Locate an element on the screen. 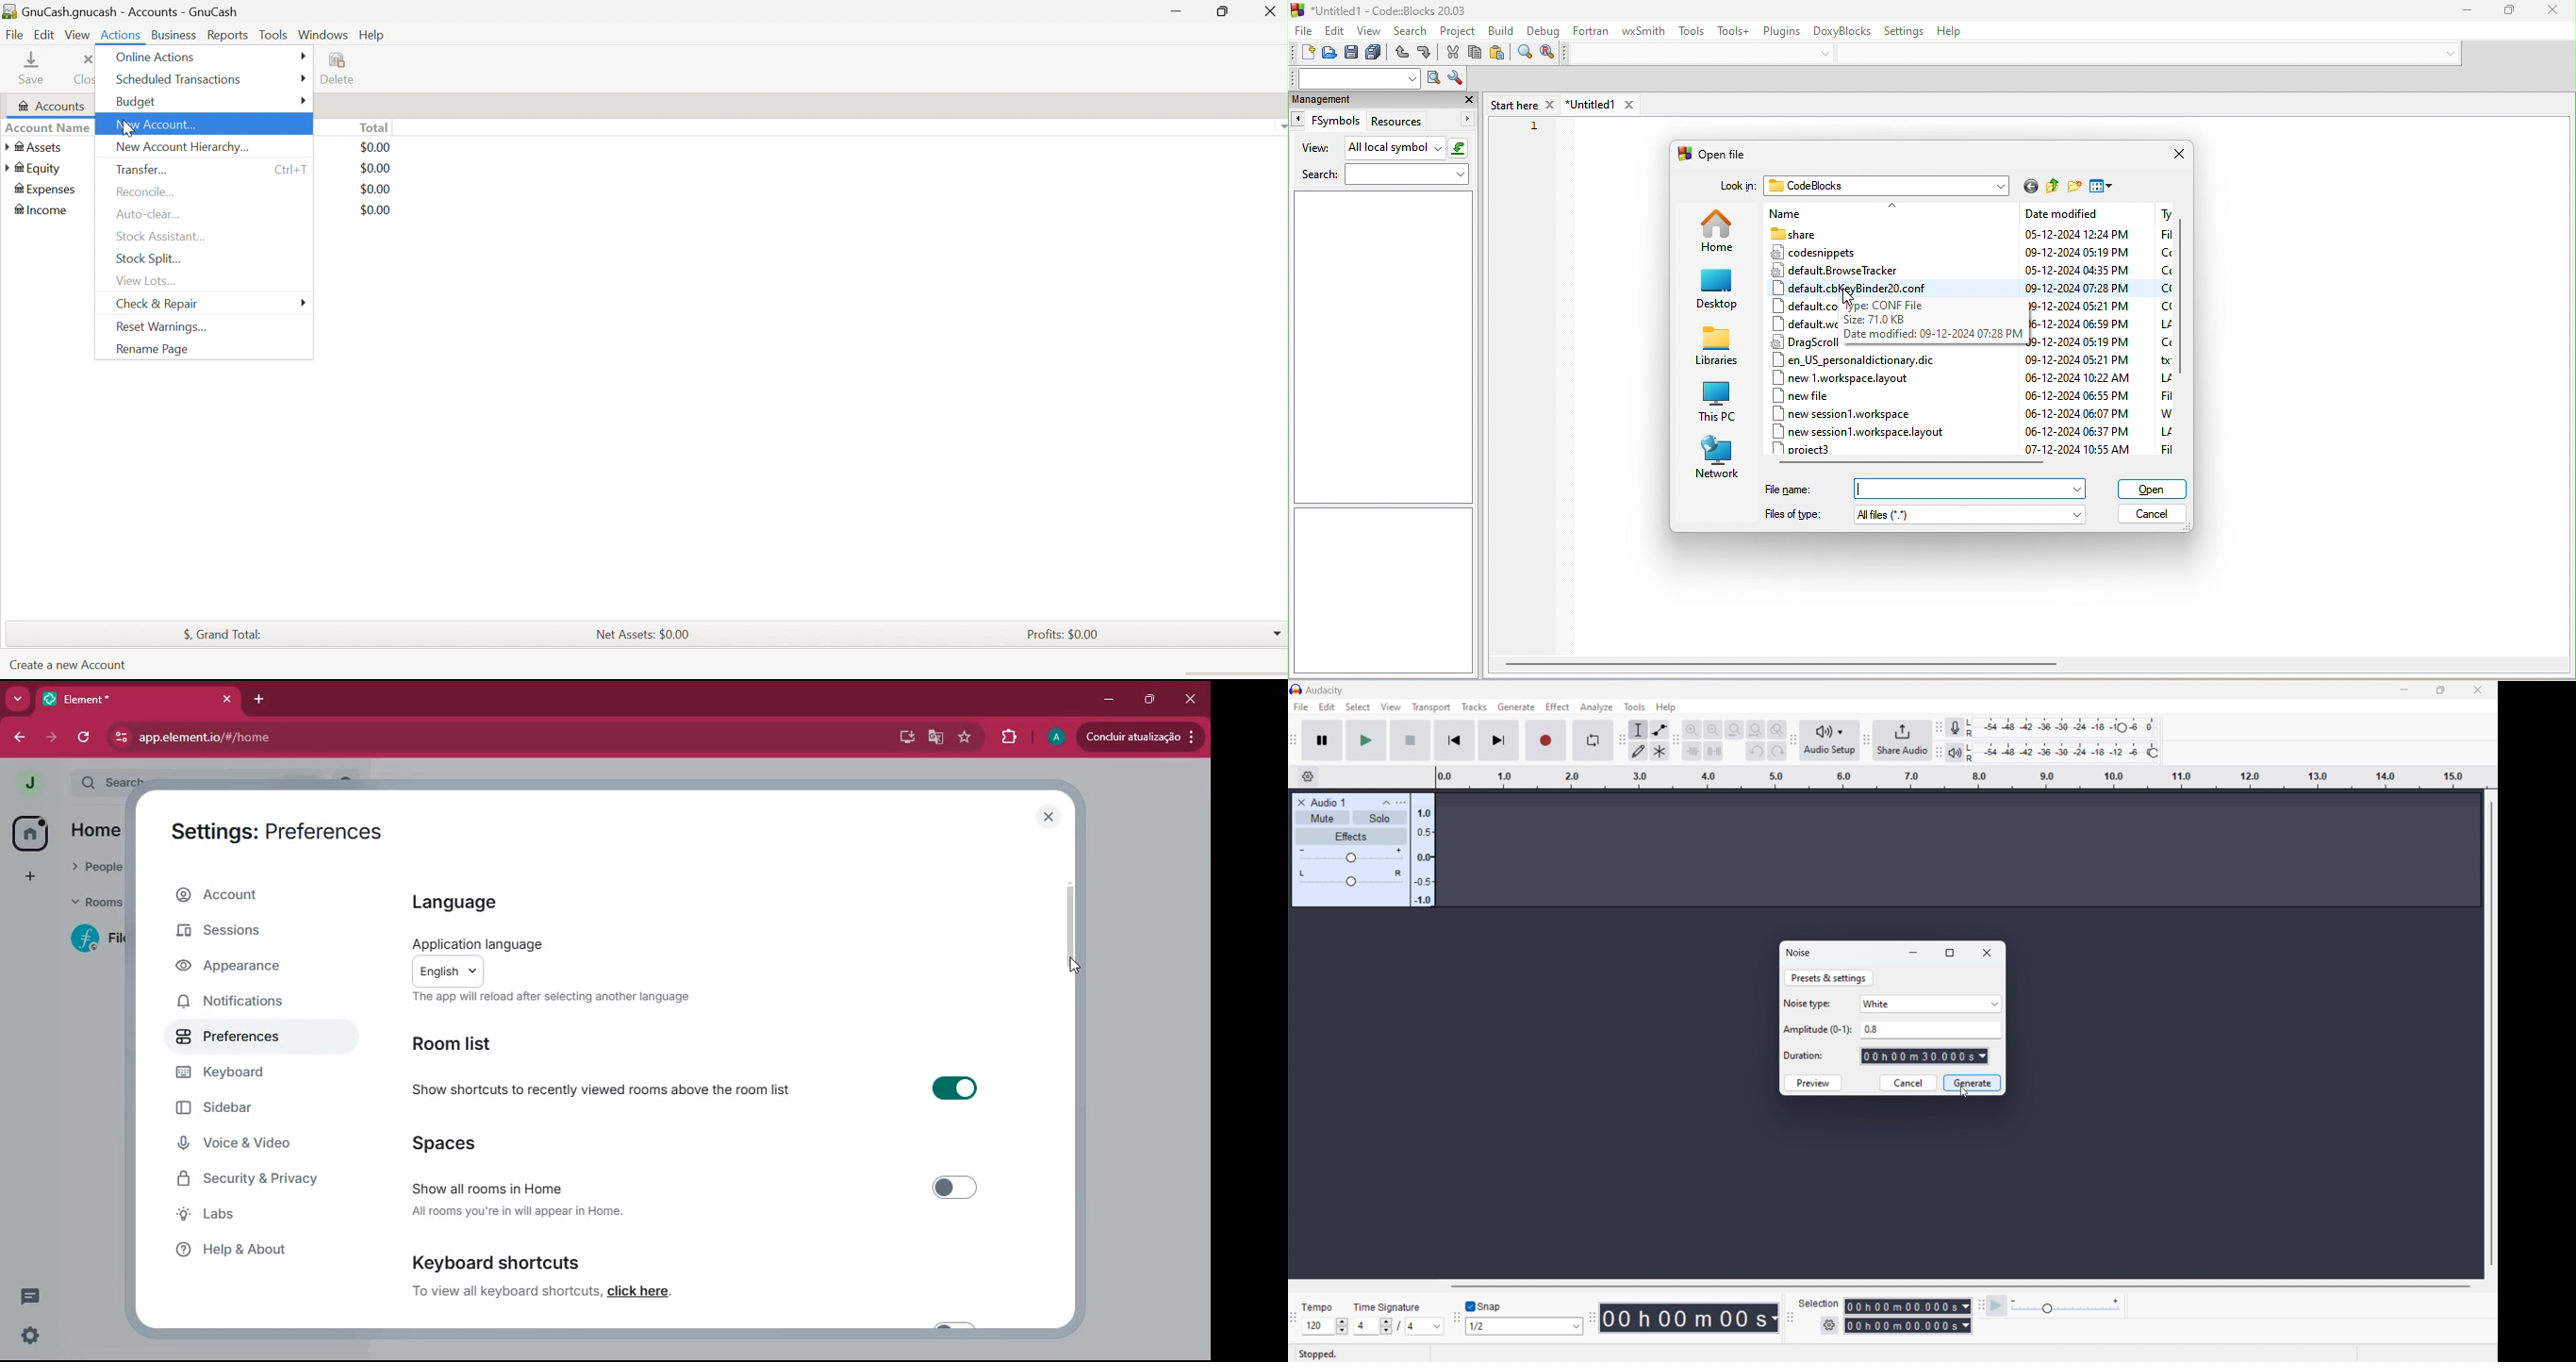  Time is located at coordinates (1319, 1307).